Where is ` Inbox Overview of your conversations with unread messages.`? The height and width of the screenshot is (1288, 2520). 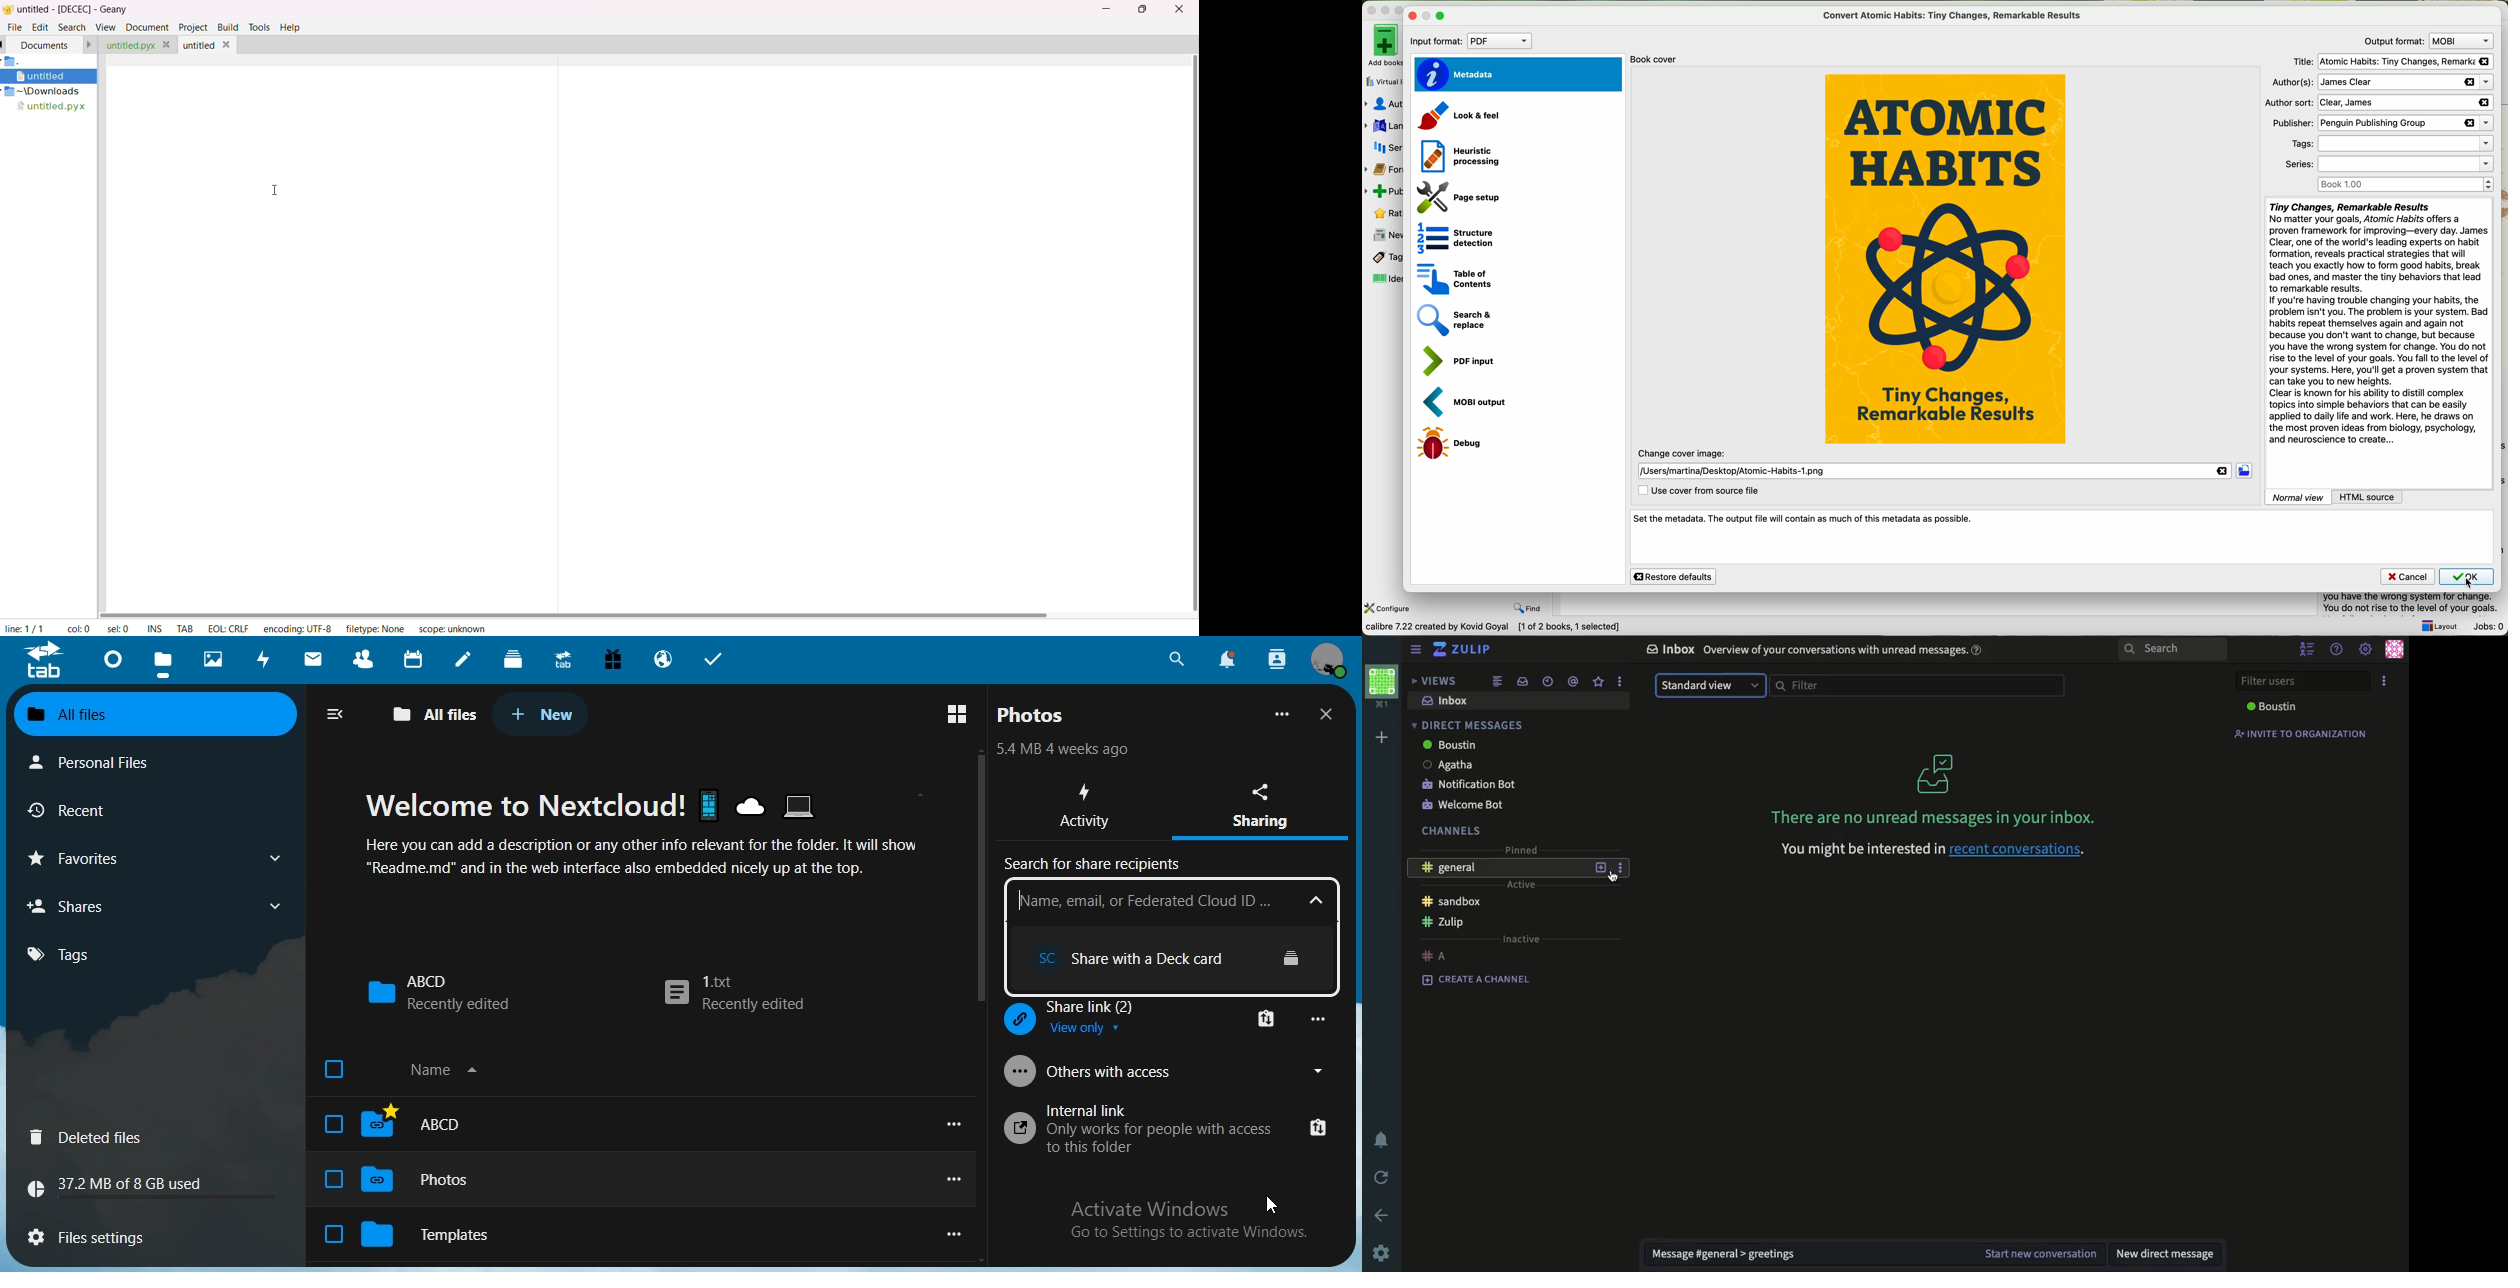
 Inbox Overview of your conversations with unread messages. is located at coordinates (1812, 648).